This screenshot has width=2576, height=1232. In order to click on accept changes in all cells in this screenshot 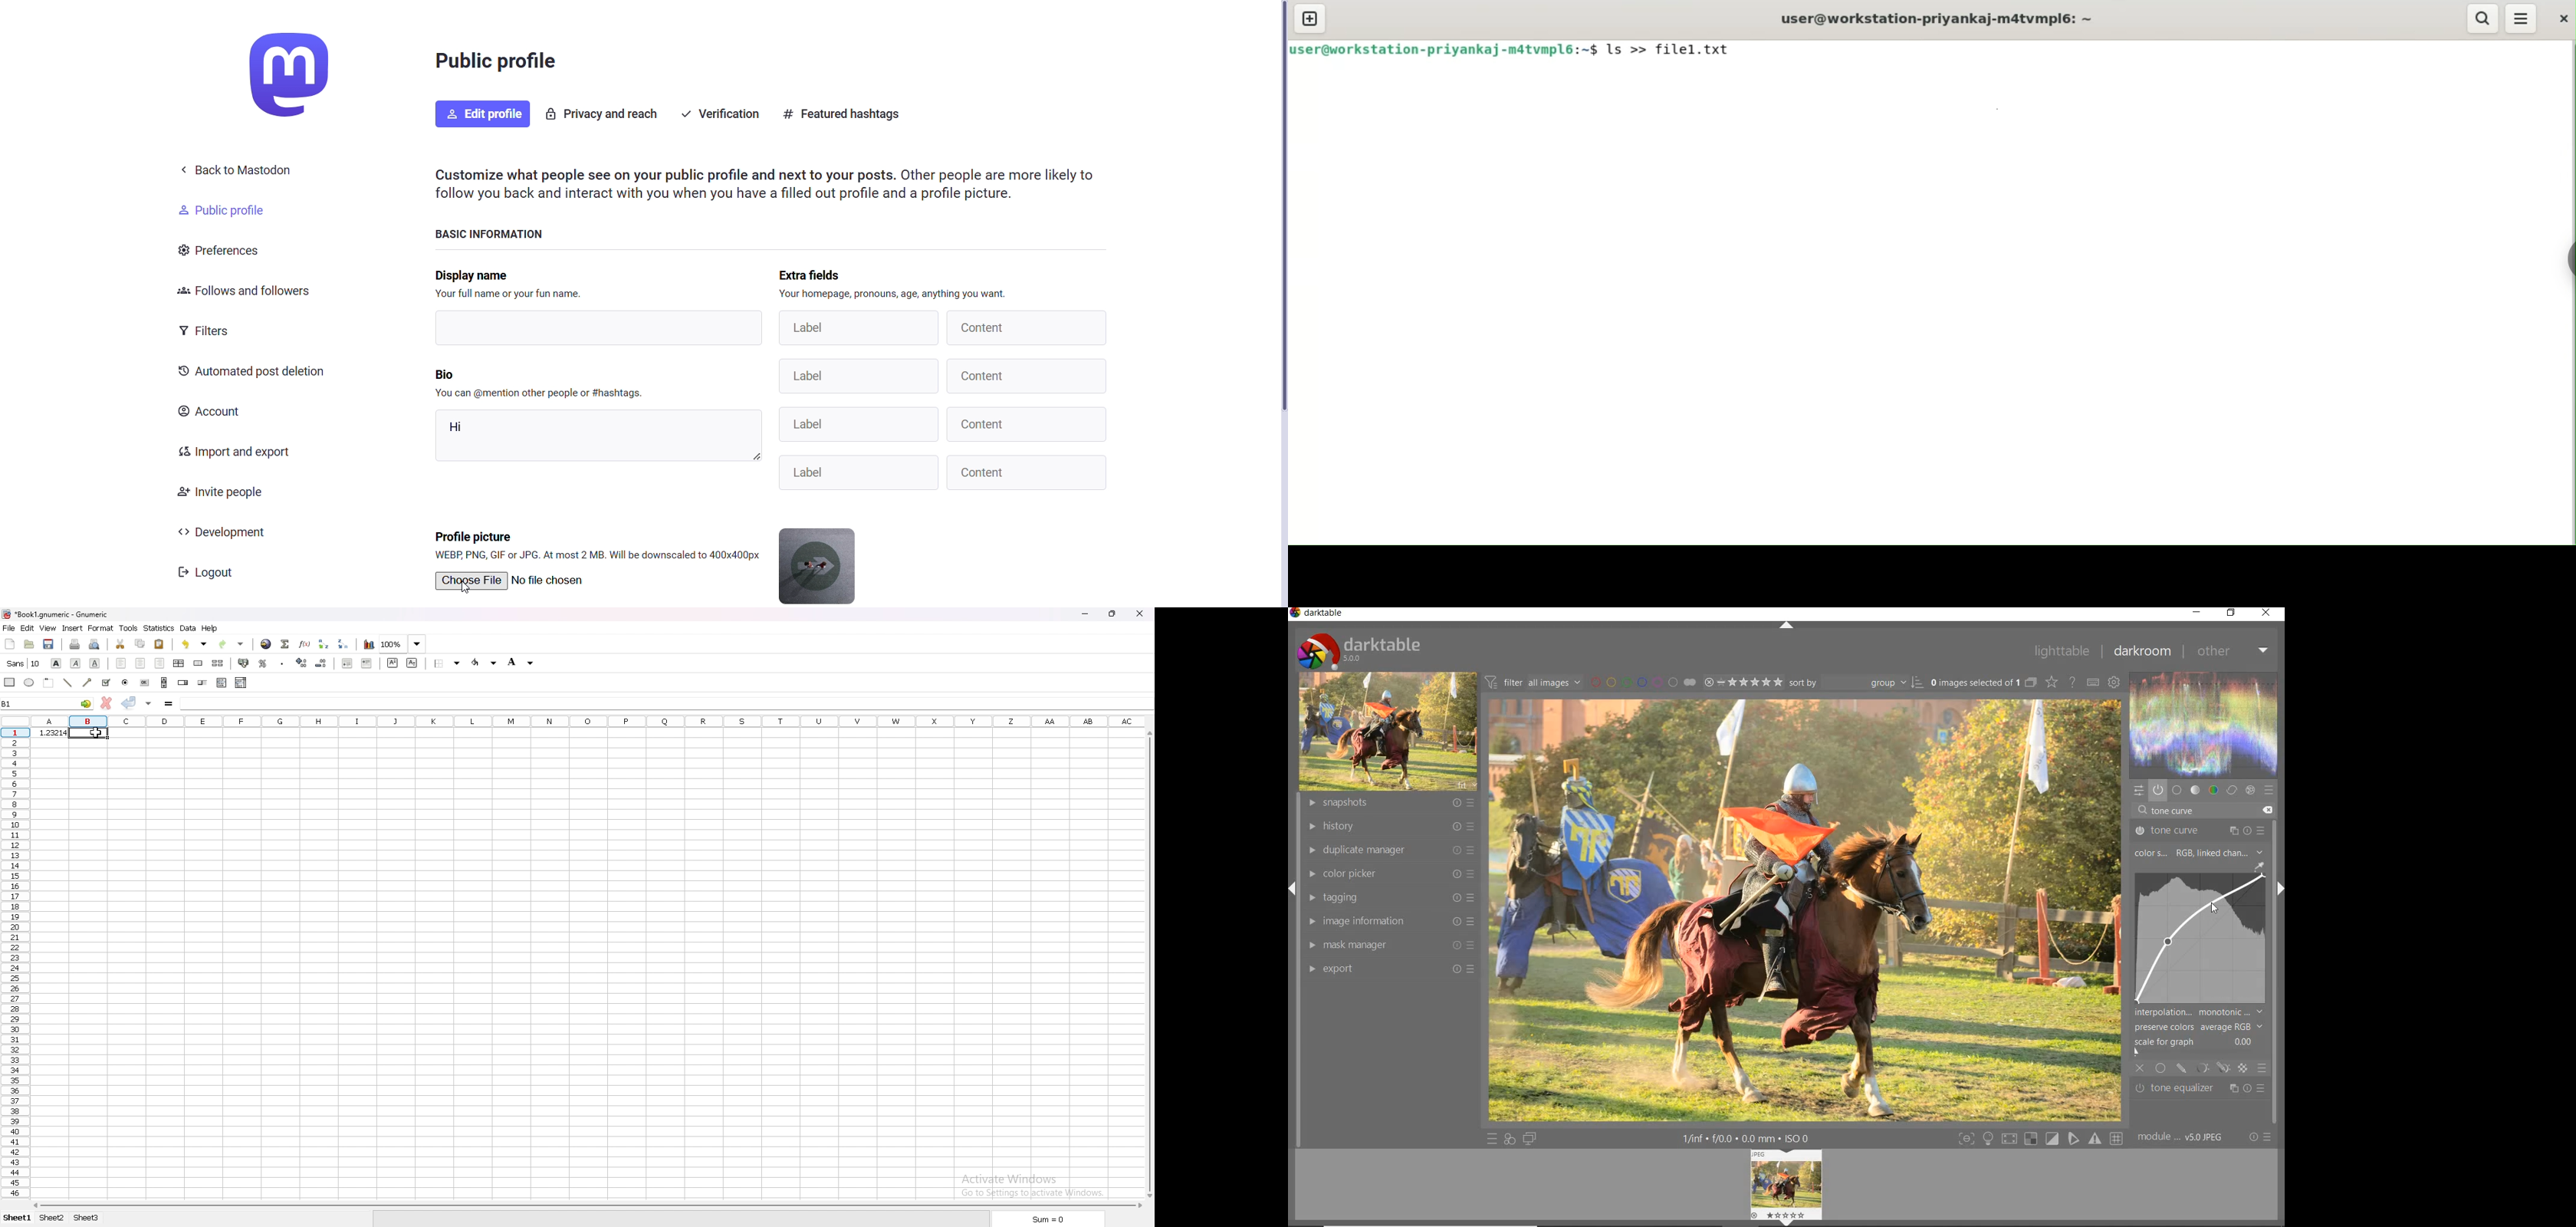, I will do `click(149, 703)`.